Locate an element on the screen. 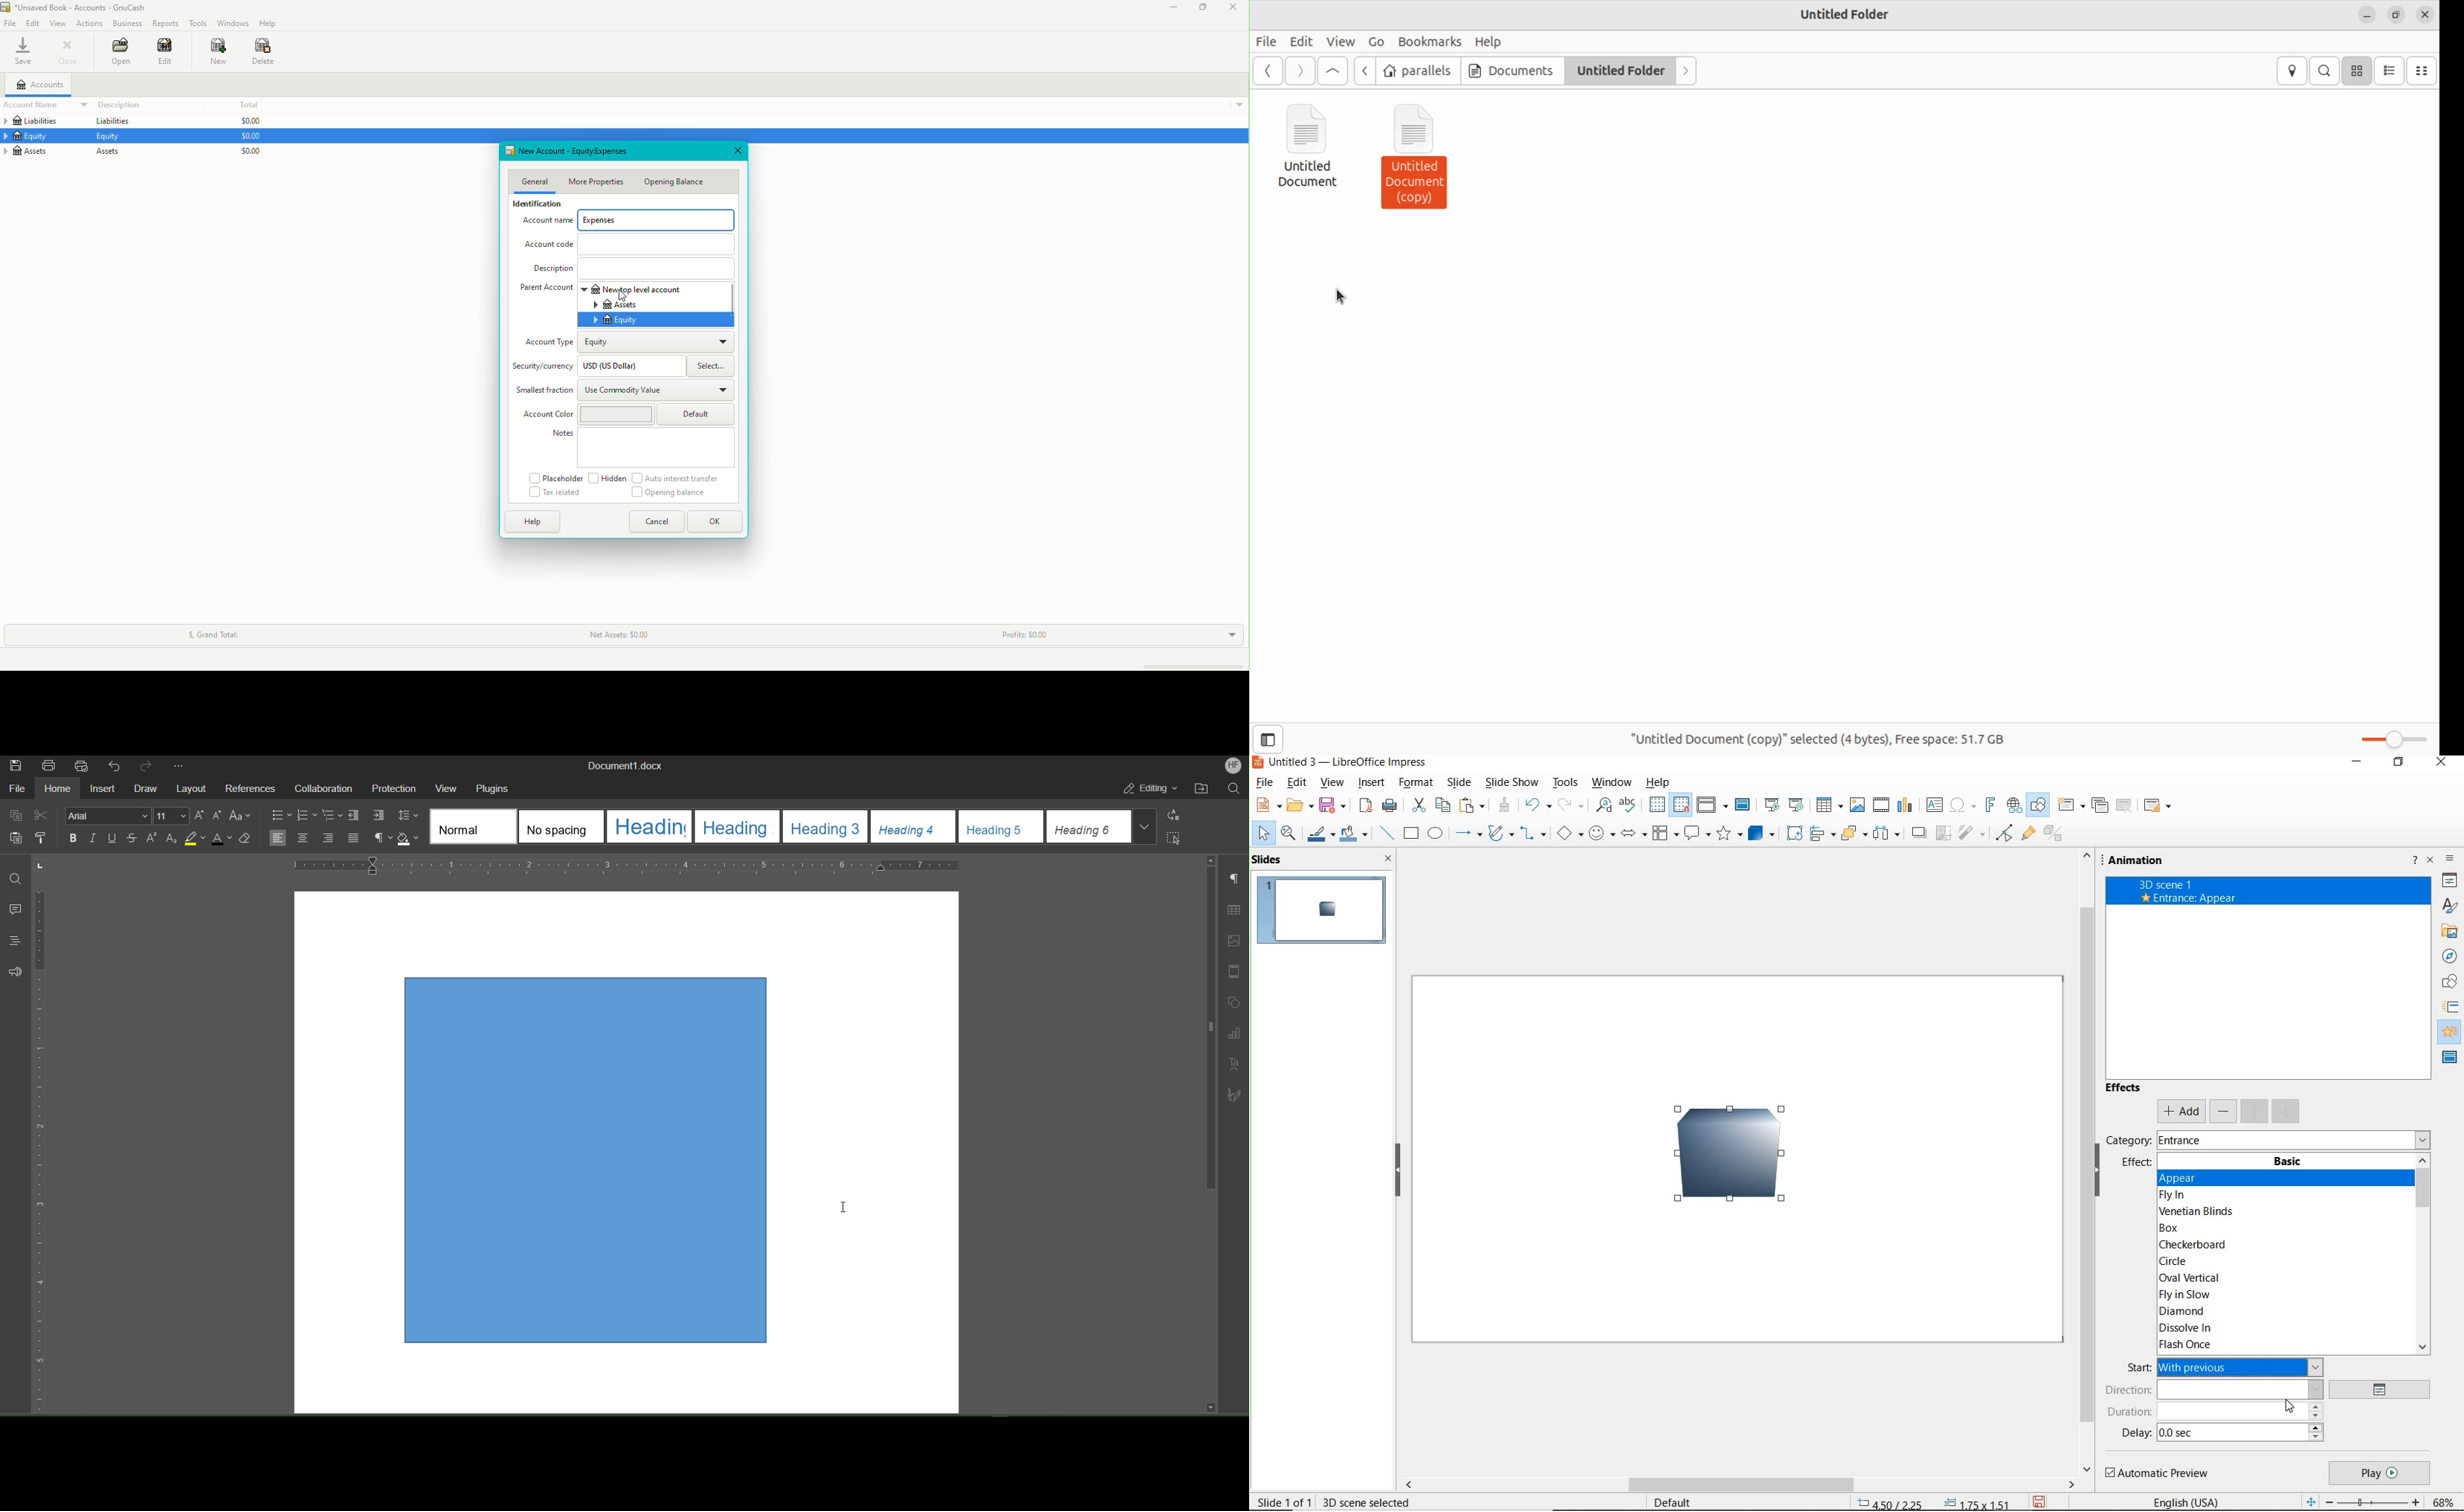 The width and height of the screenshot is (2464, 1512). Tools is located at coordinates (197, 21).